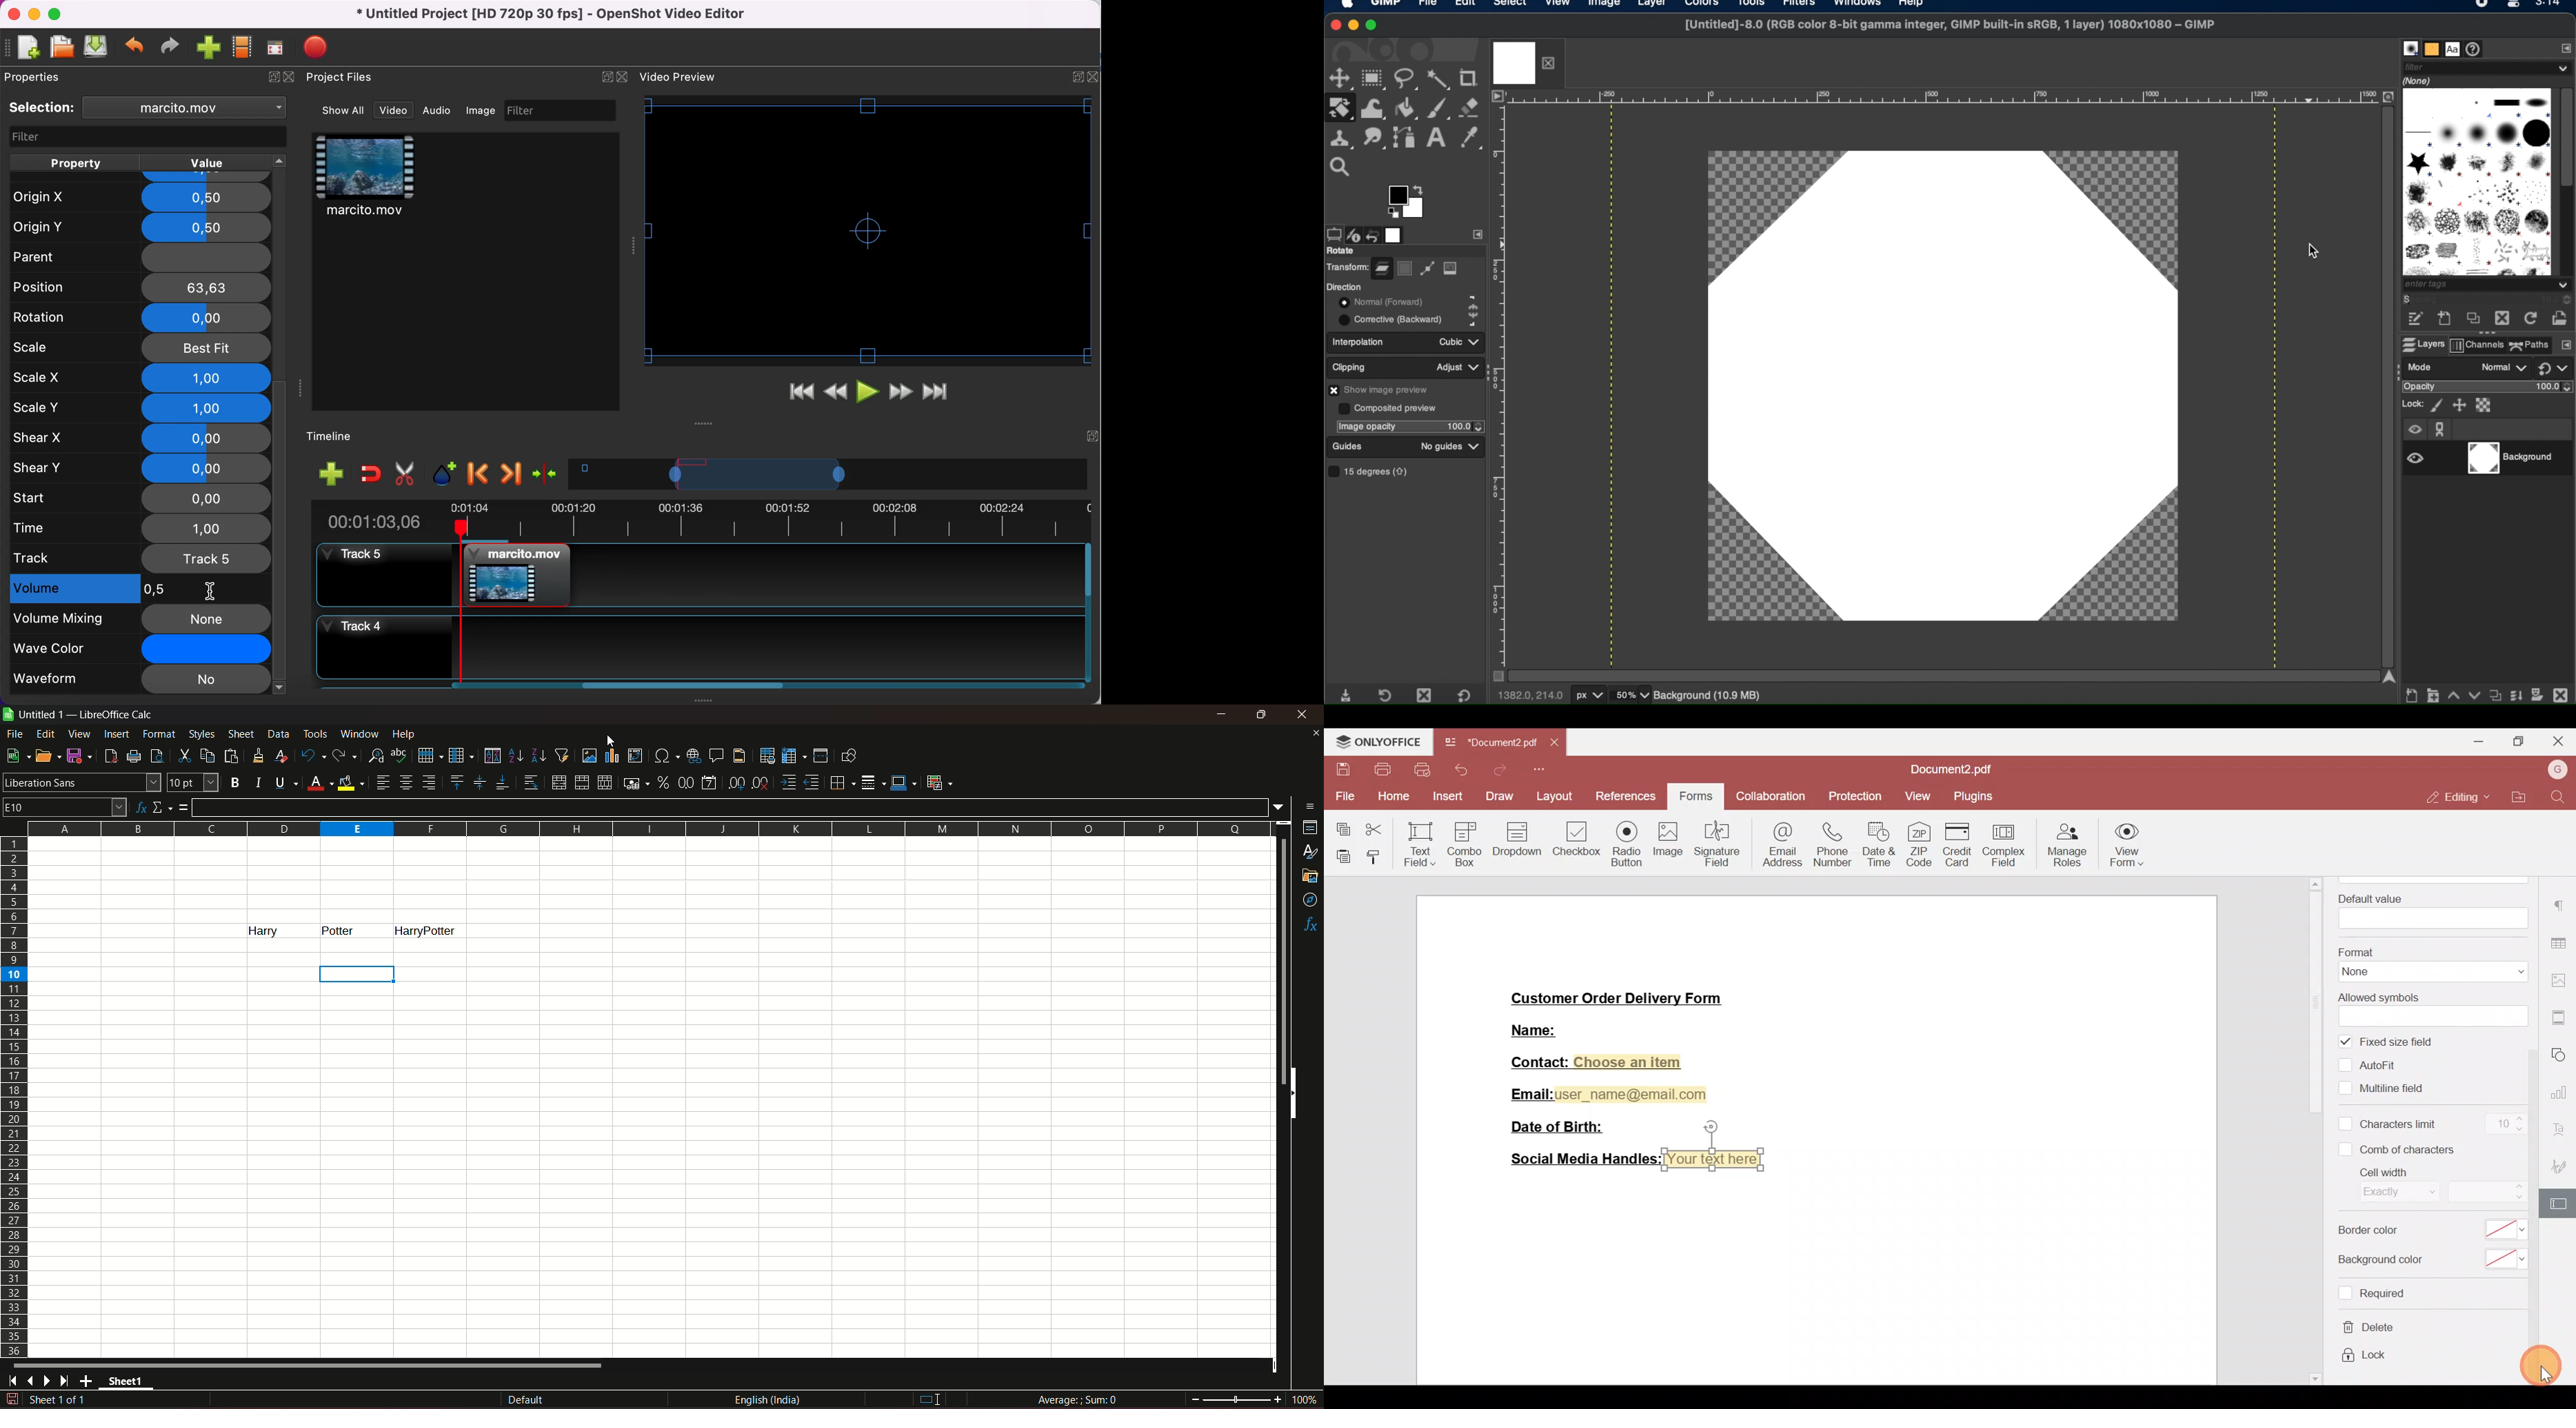 The width and height of the screenshot is (2576, 1428). I want to click on Plugins, so click(1974, 796).